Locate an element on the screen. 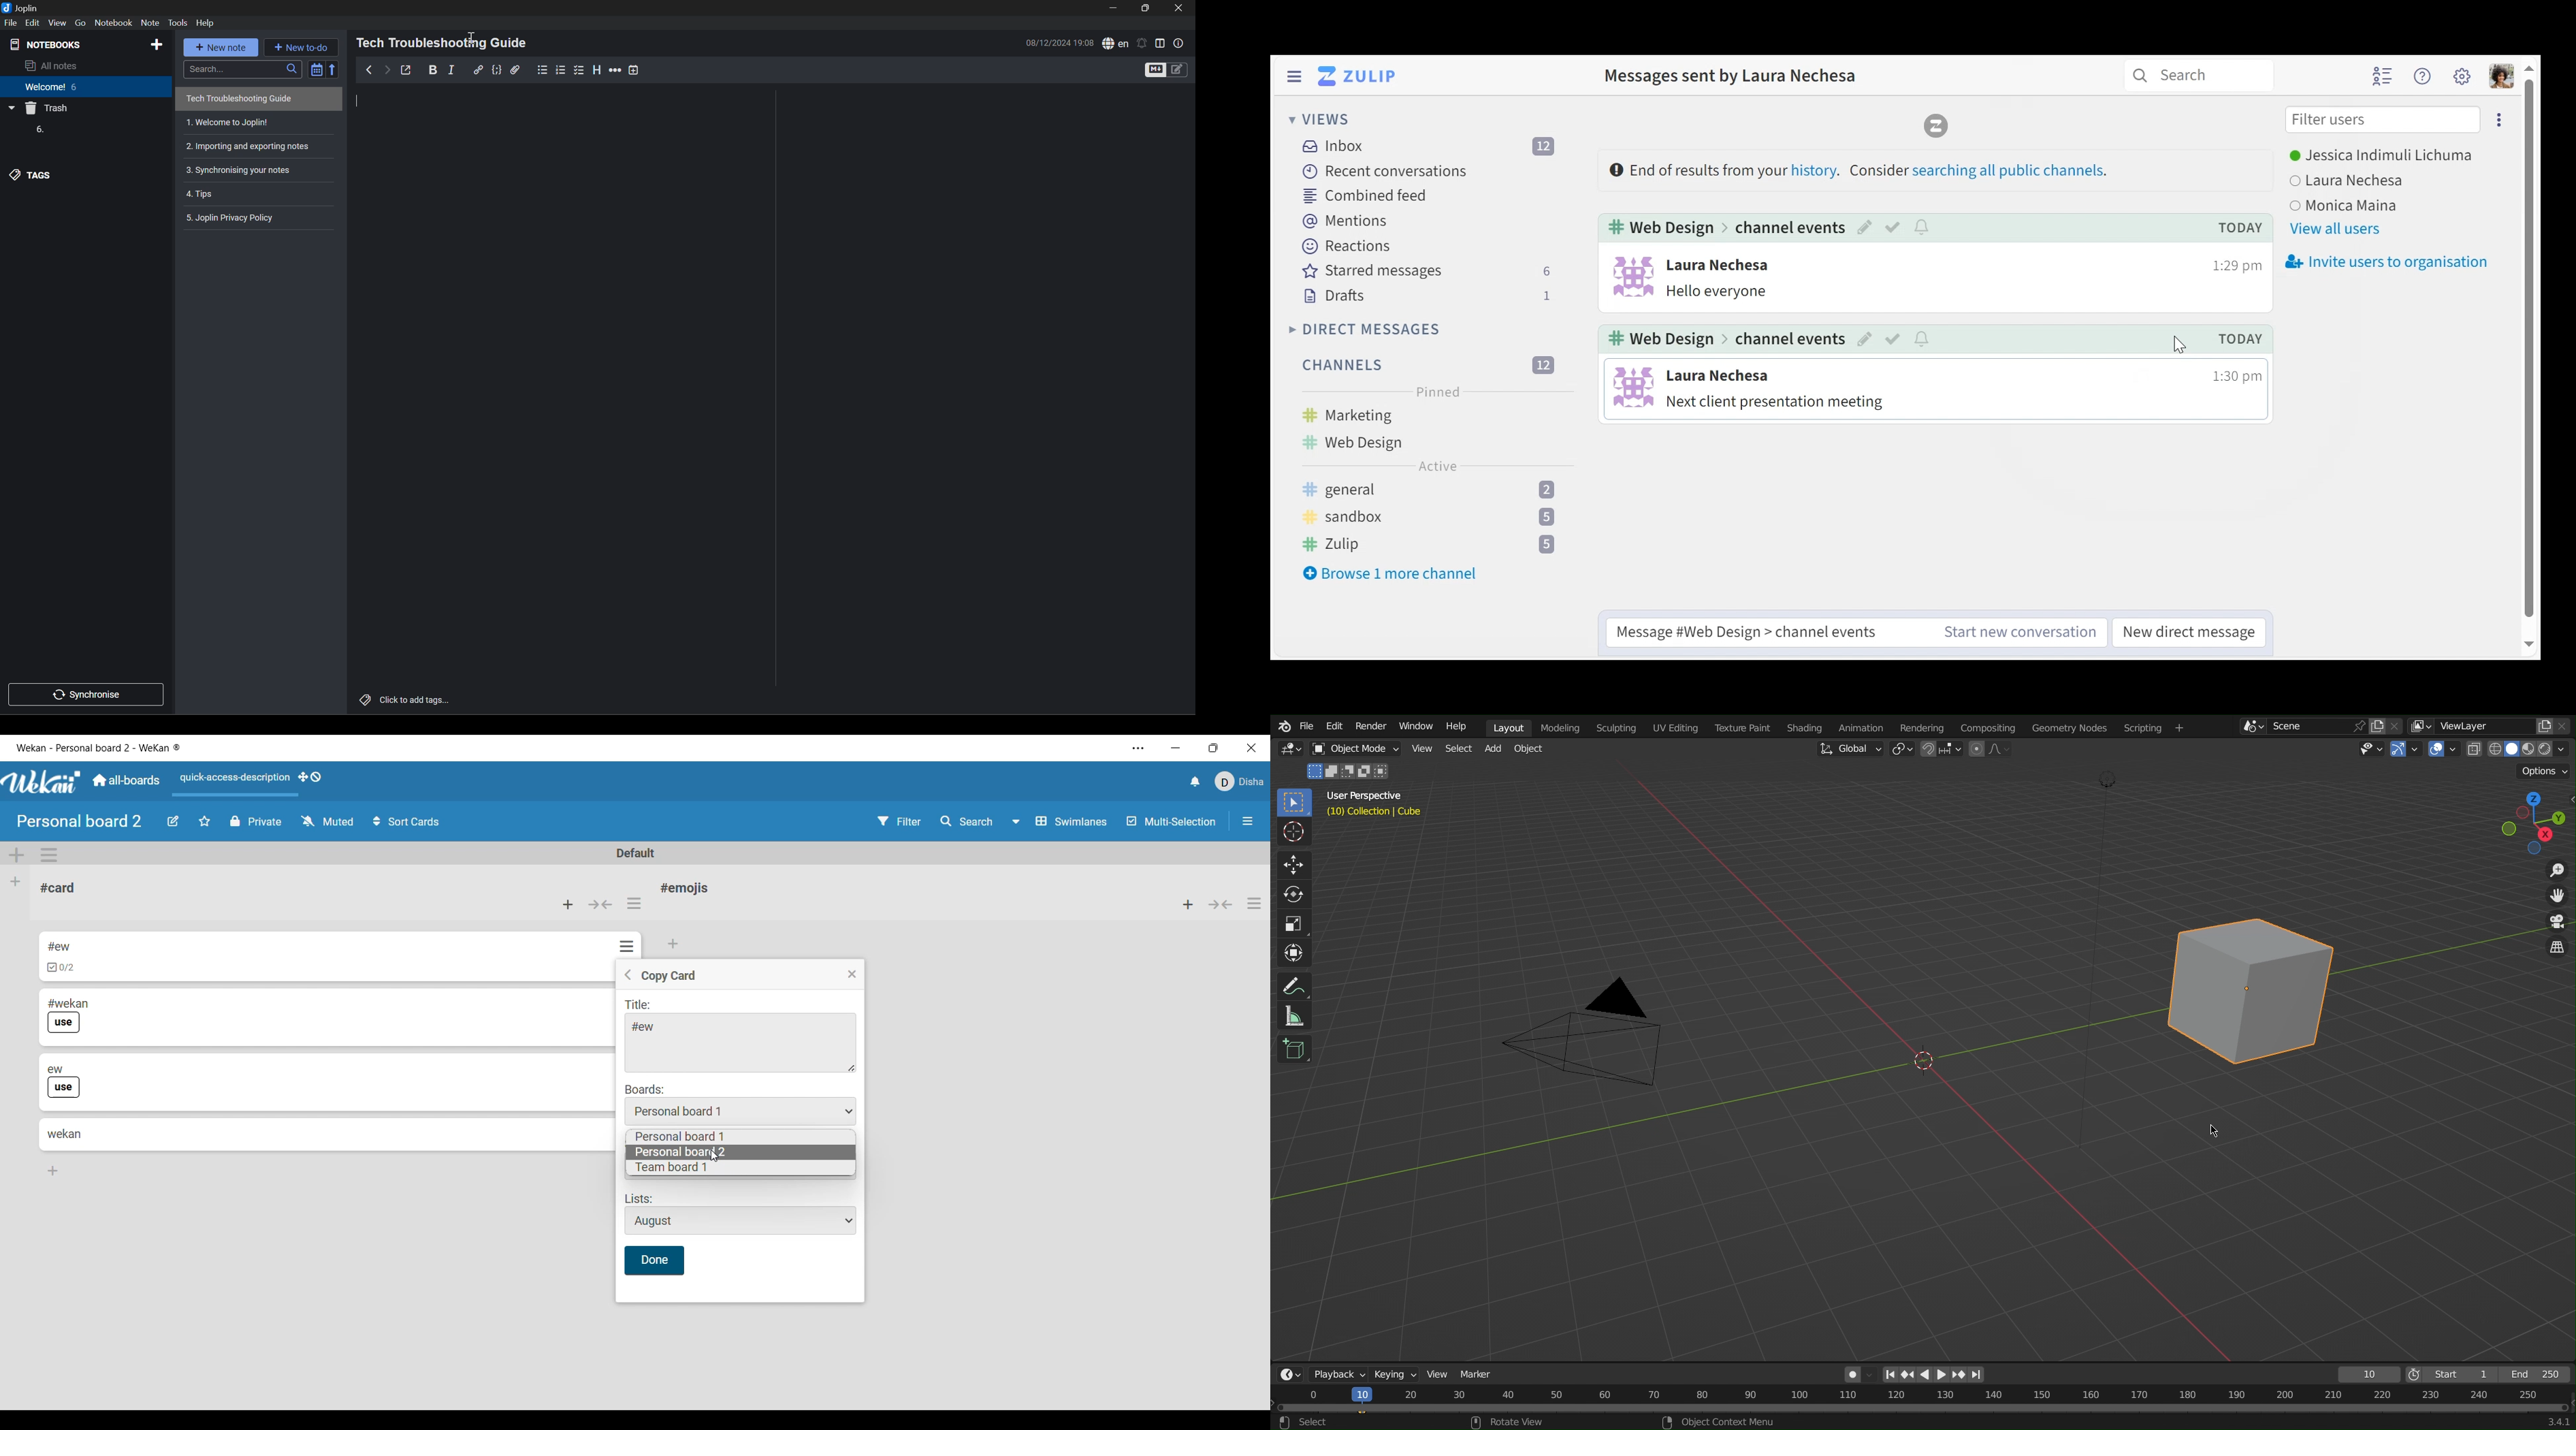  Help is located at coordinates (209, 22).